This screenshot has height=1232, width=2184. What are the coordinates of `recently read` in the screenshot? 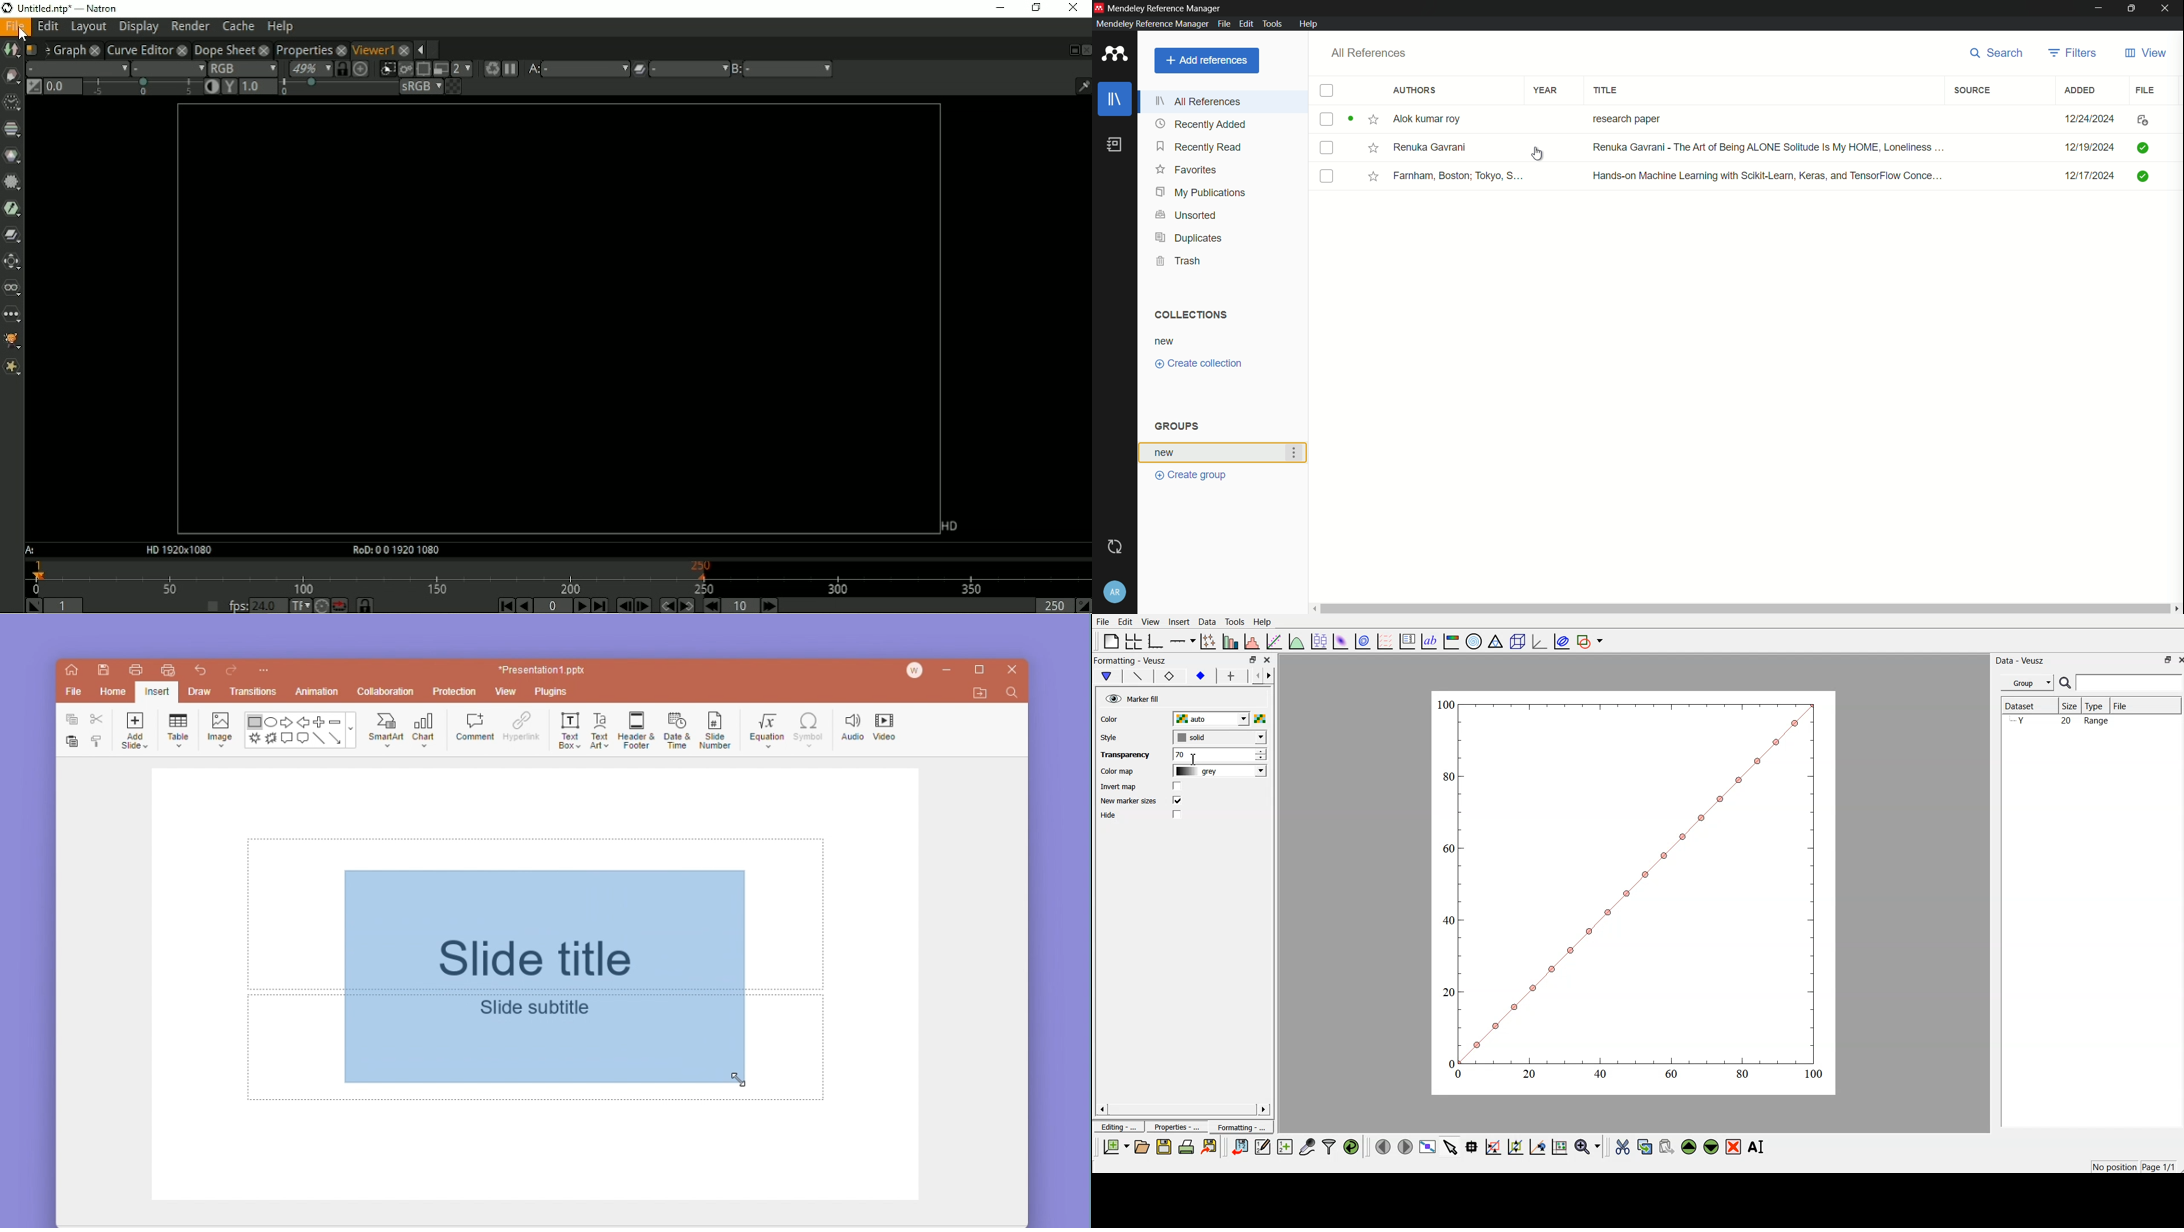 It's located at (1200, 148).